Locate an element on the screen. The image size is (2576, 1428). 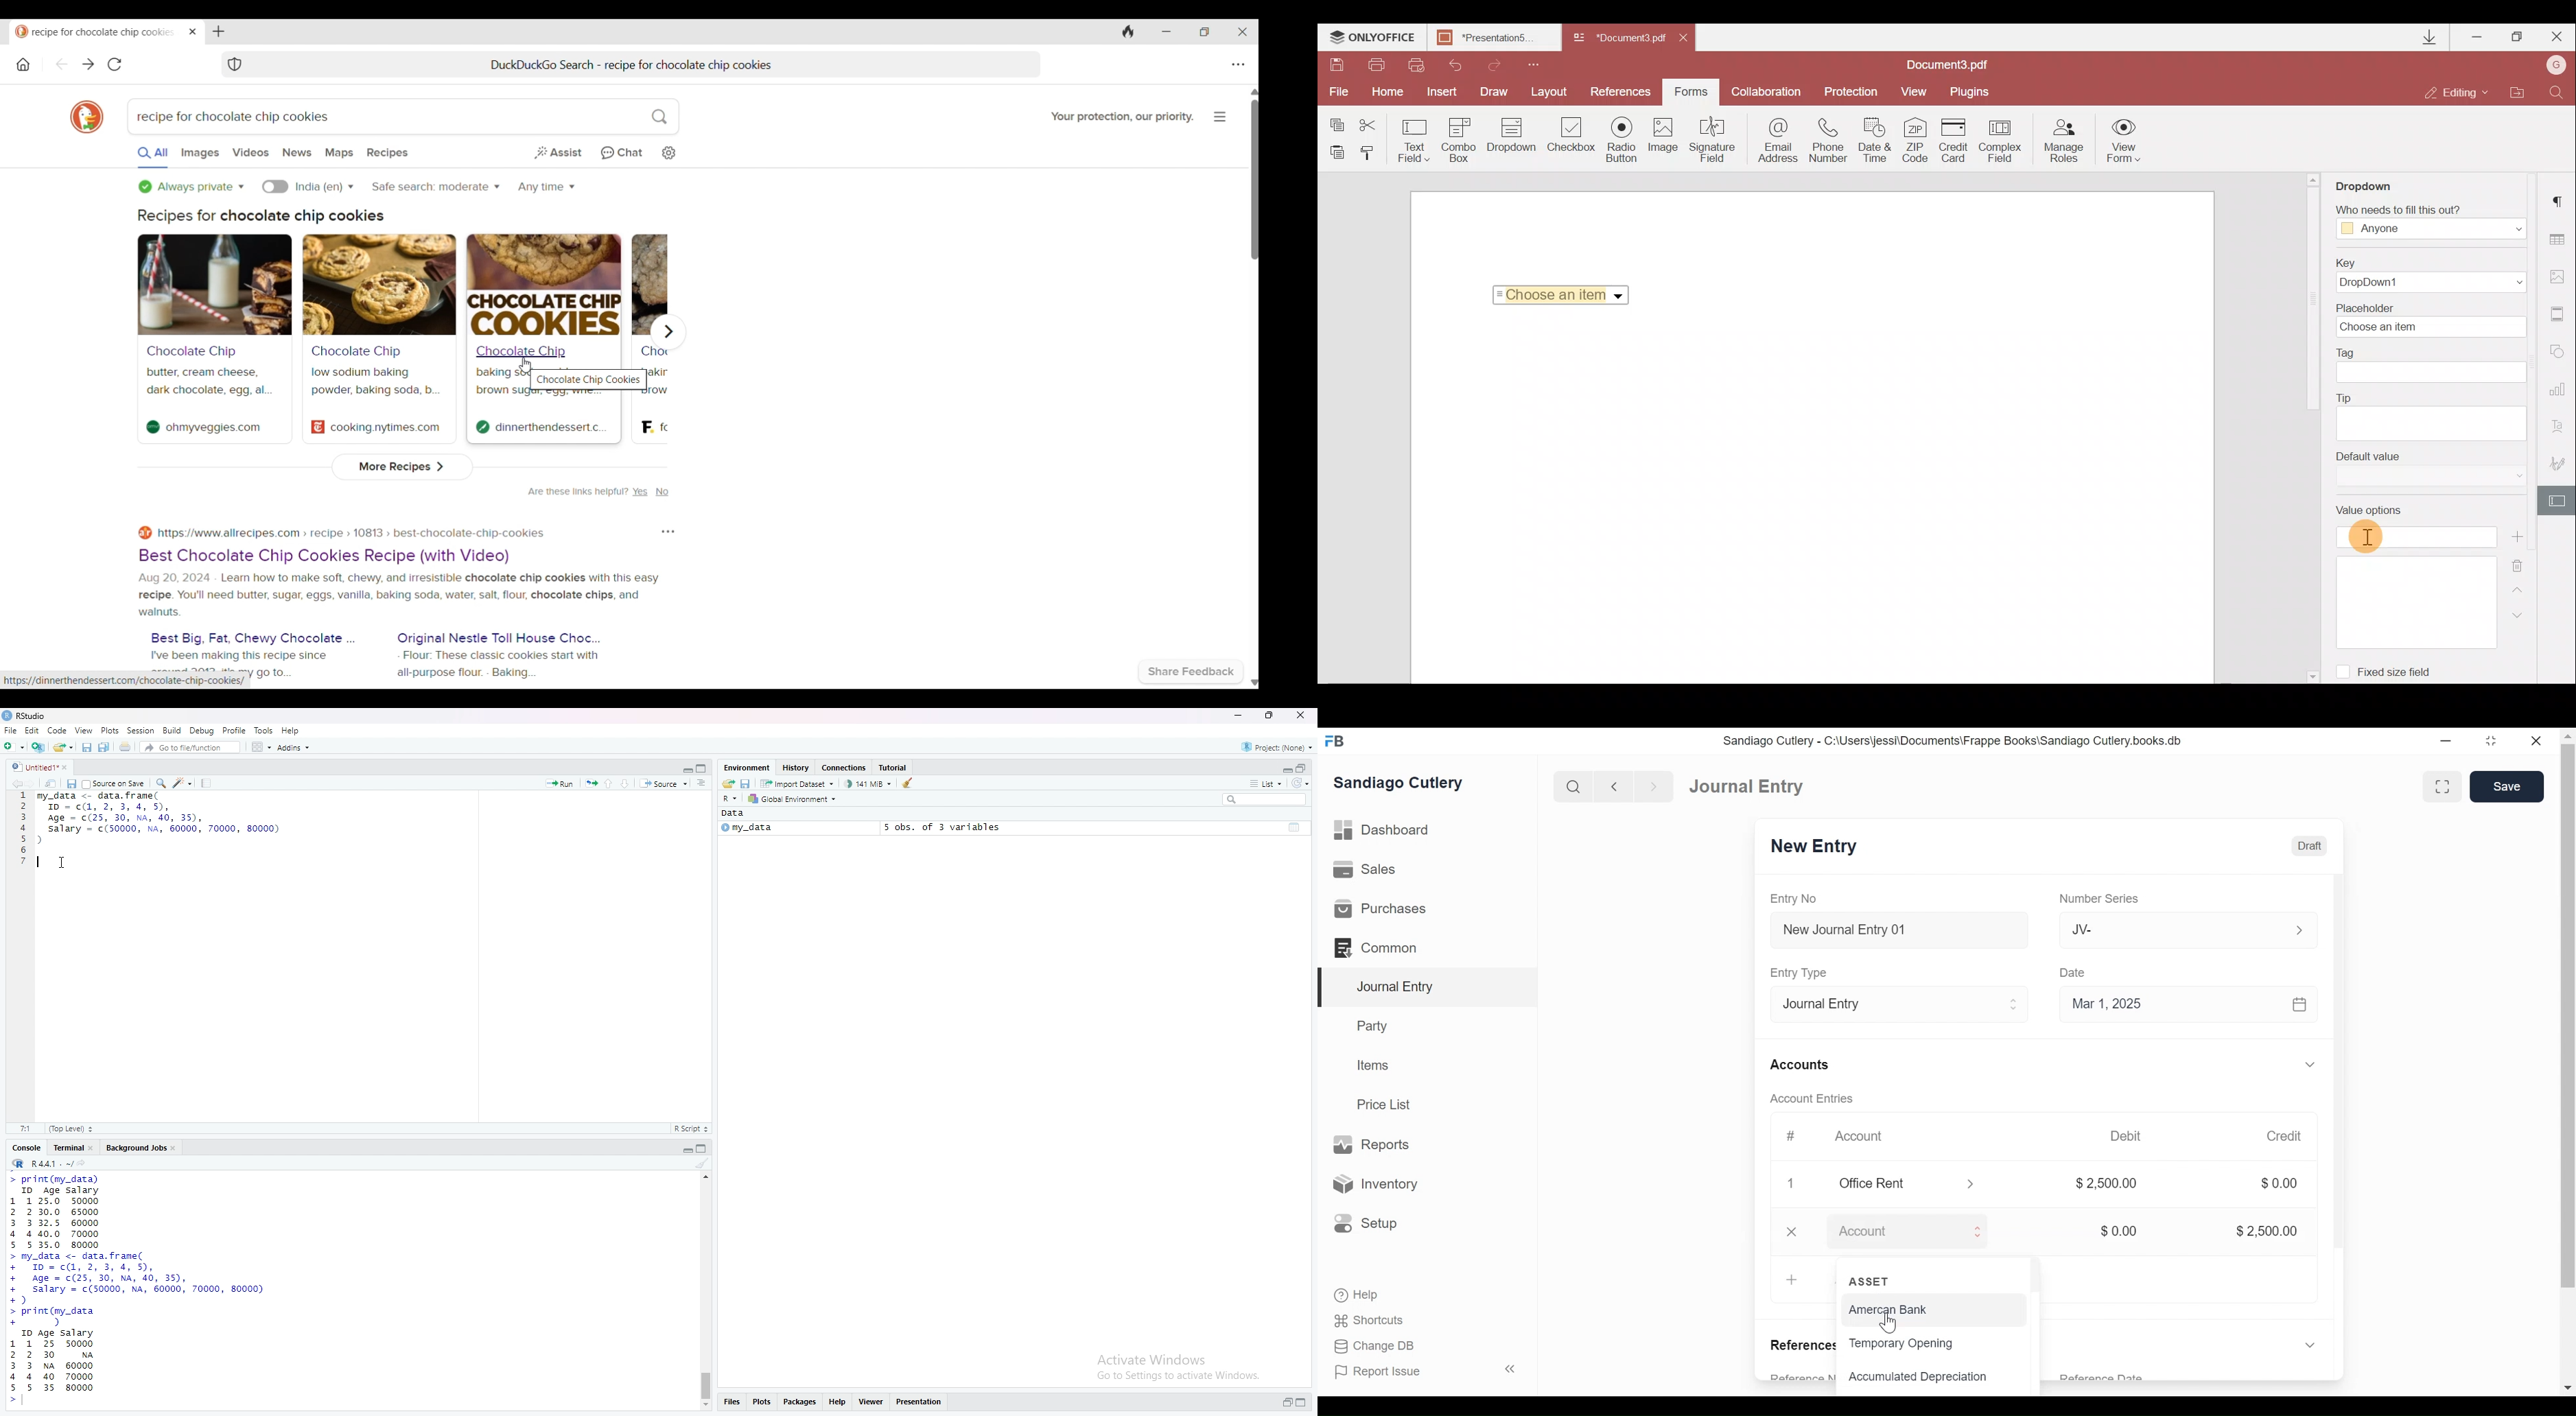
I've been making this recipe since is located at coordinates (240, 656).